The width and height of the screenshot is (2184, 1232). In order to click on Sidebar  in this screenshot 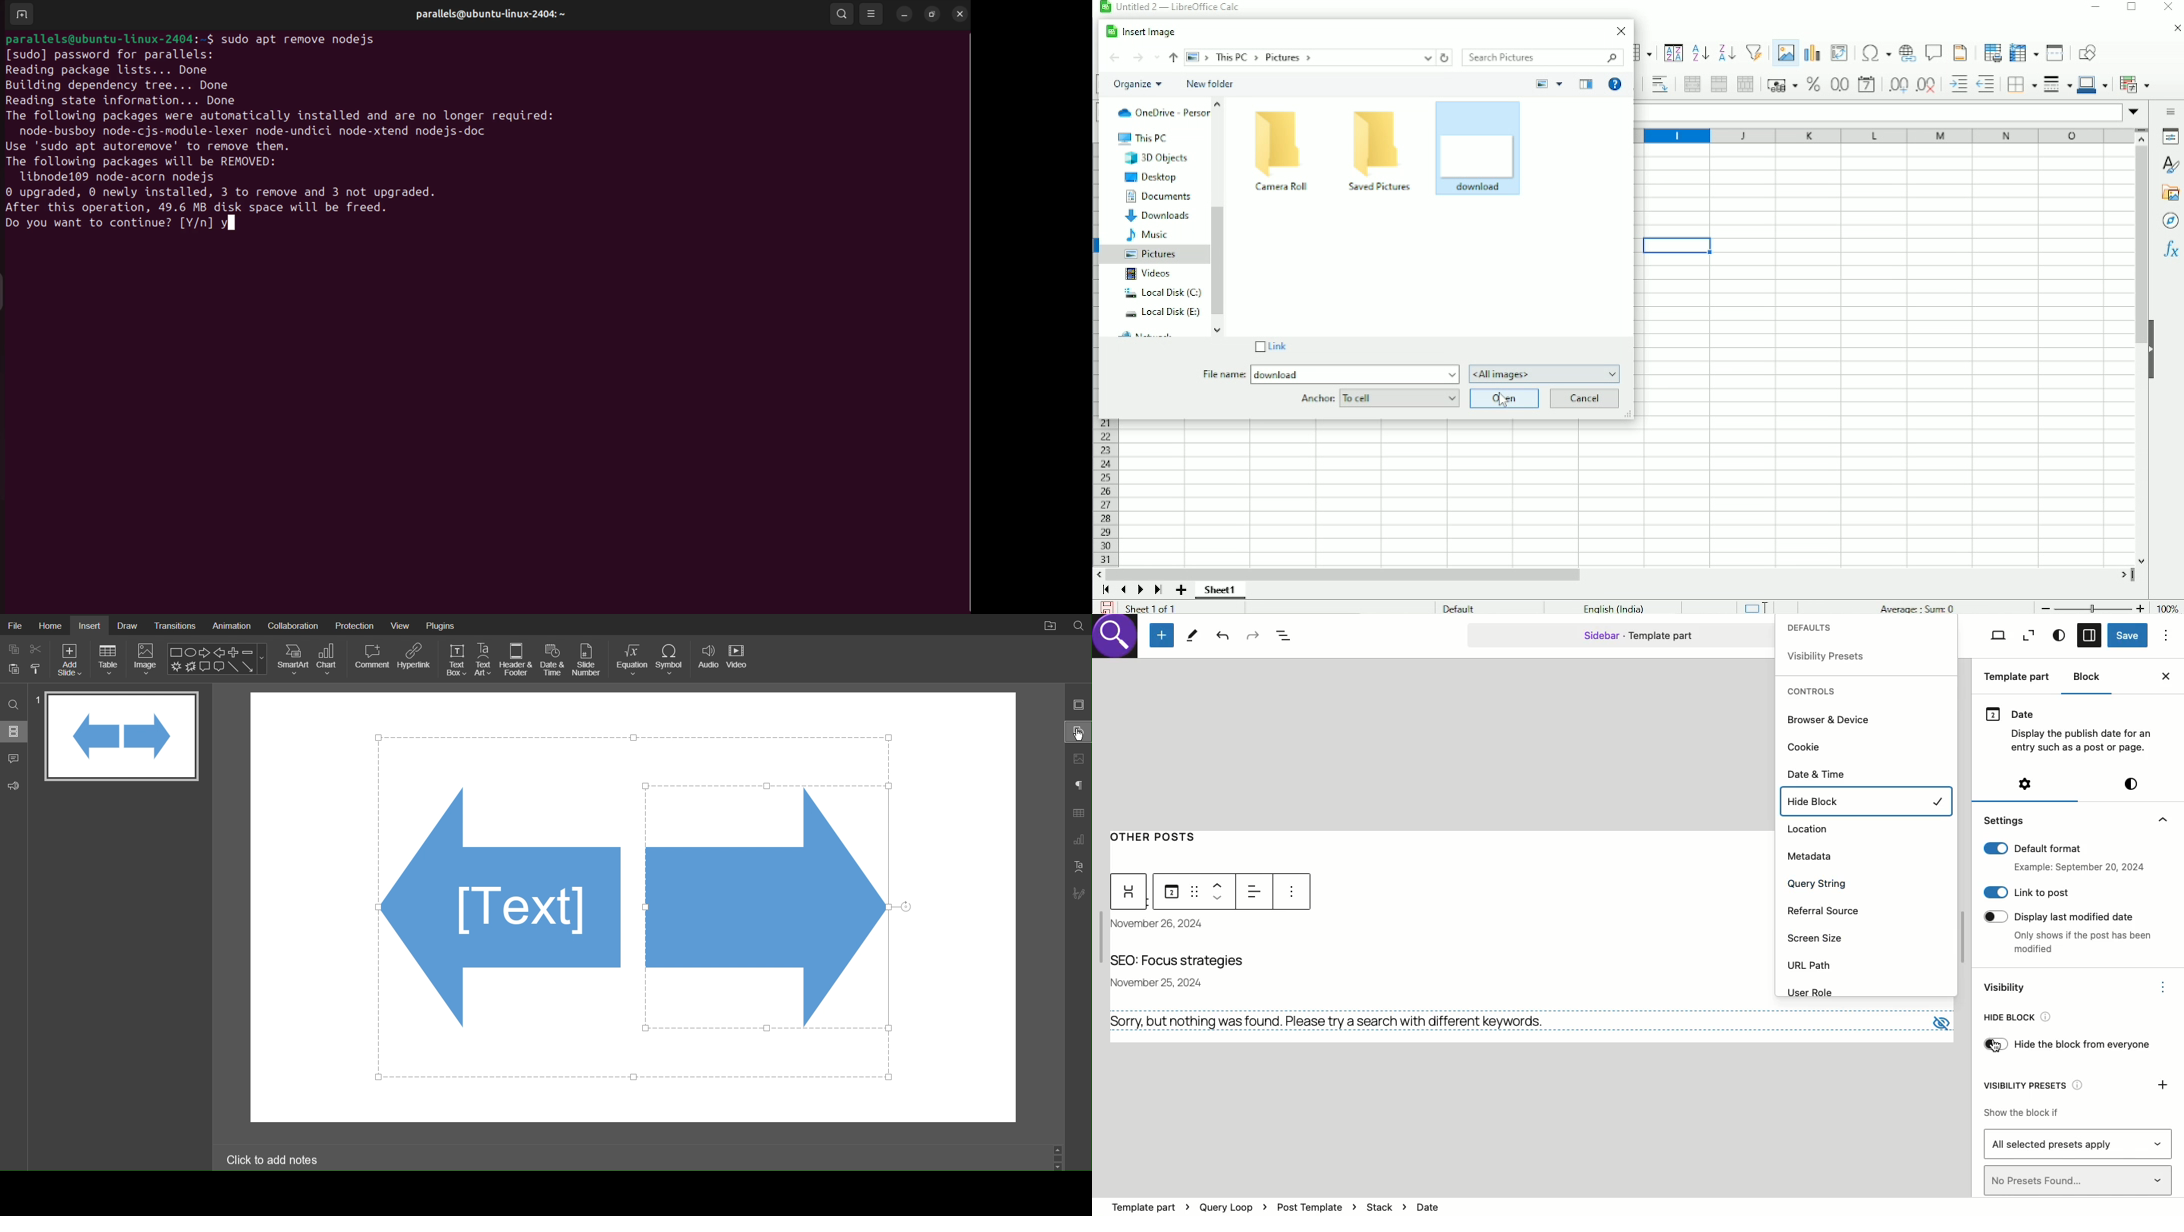, I will do `click(2088, 636)`.